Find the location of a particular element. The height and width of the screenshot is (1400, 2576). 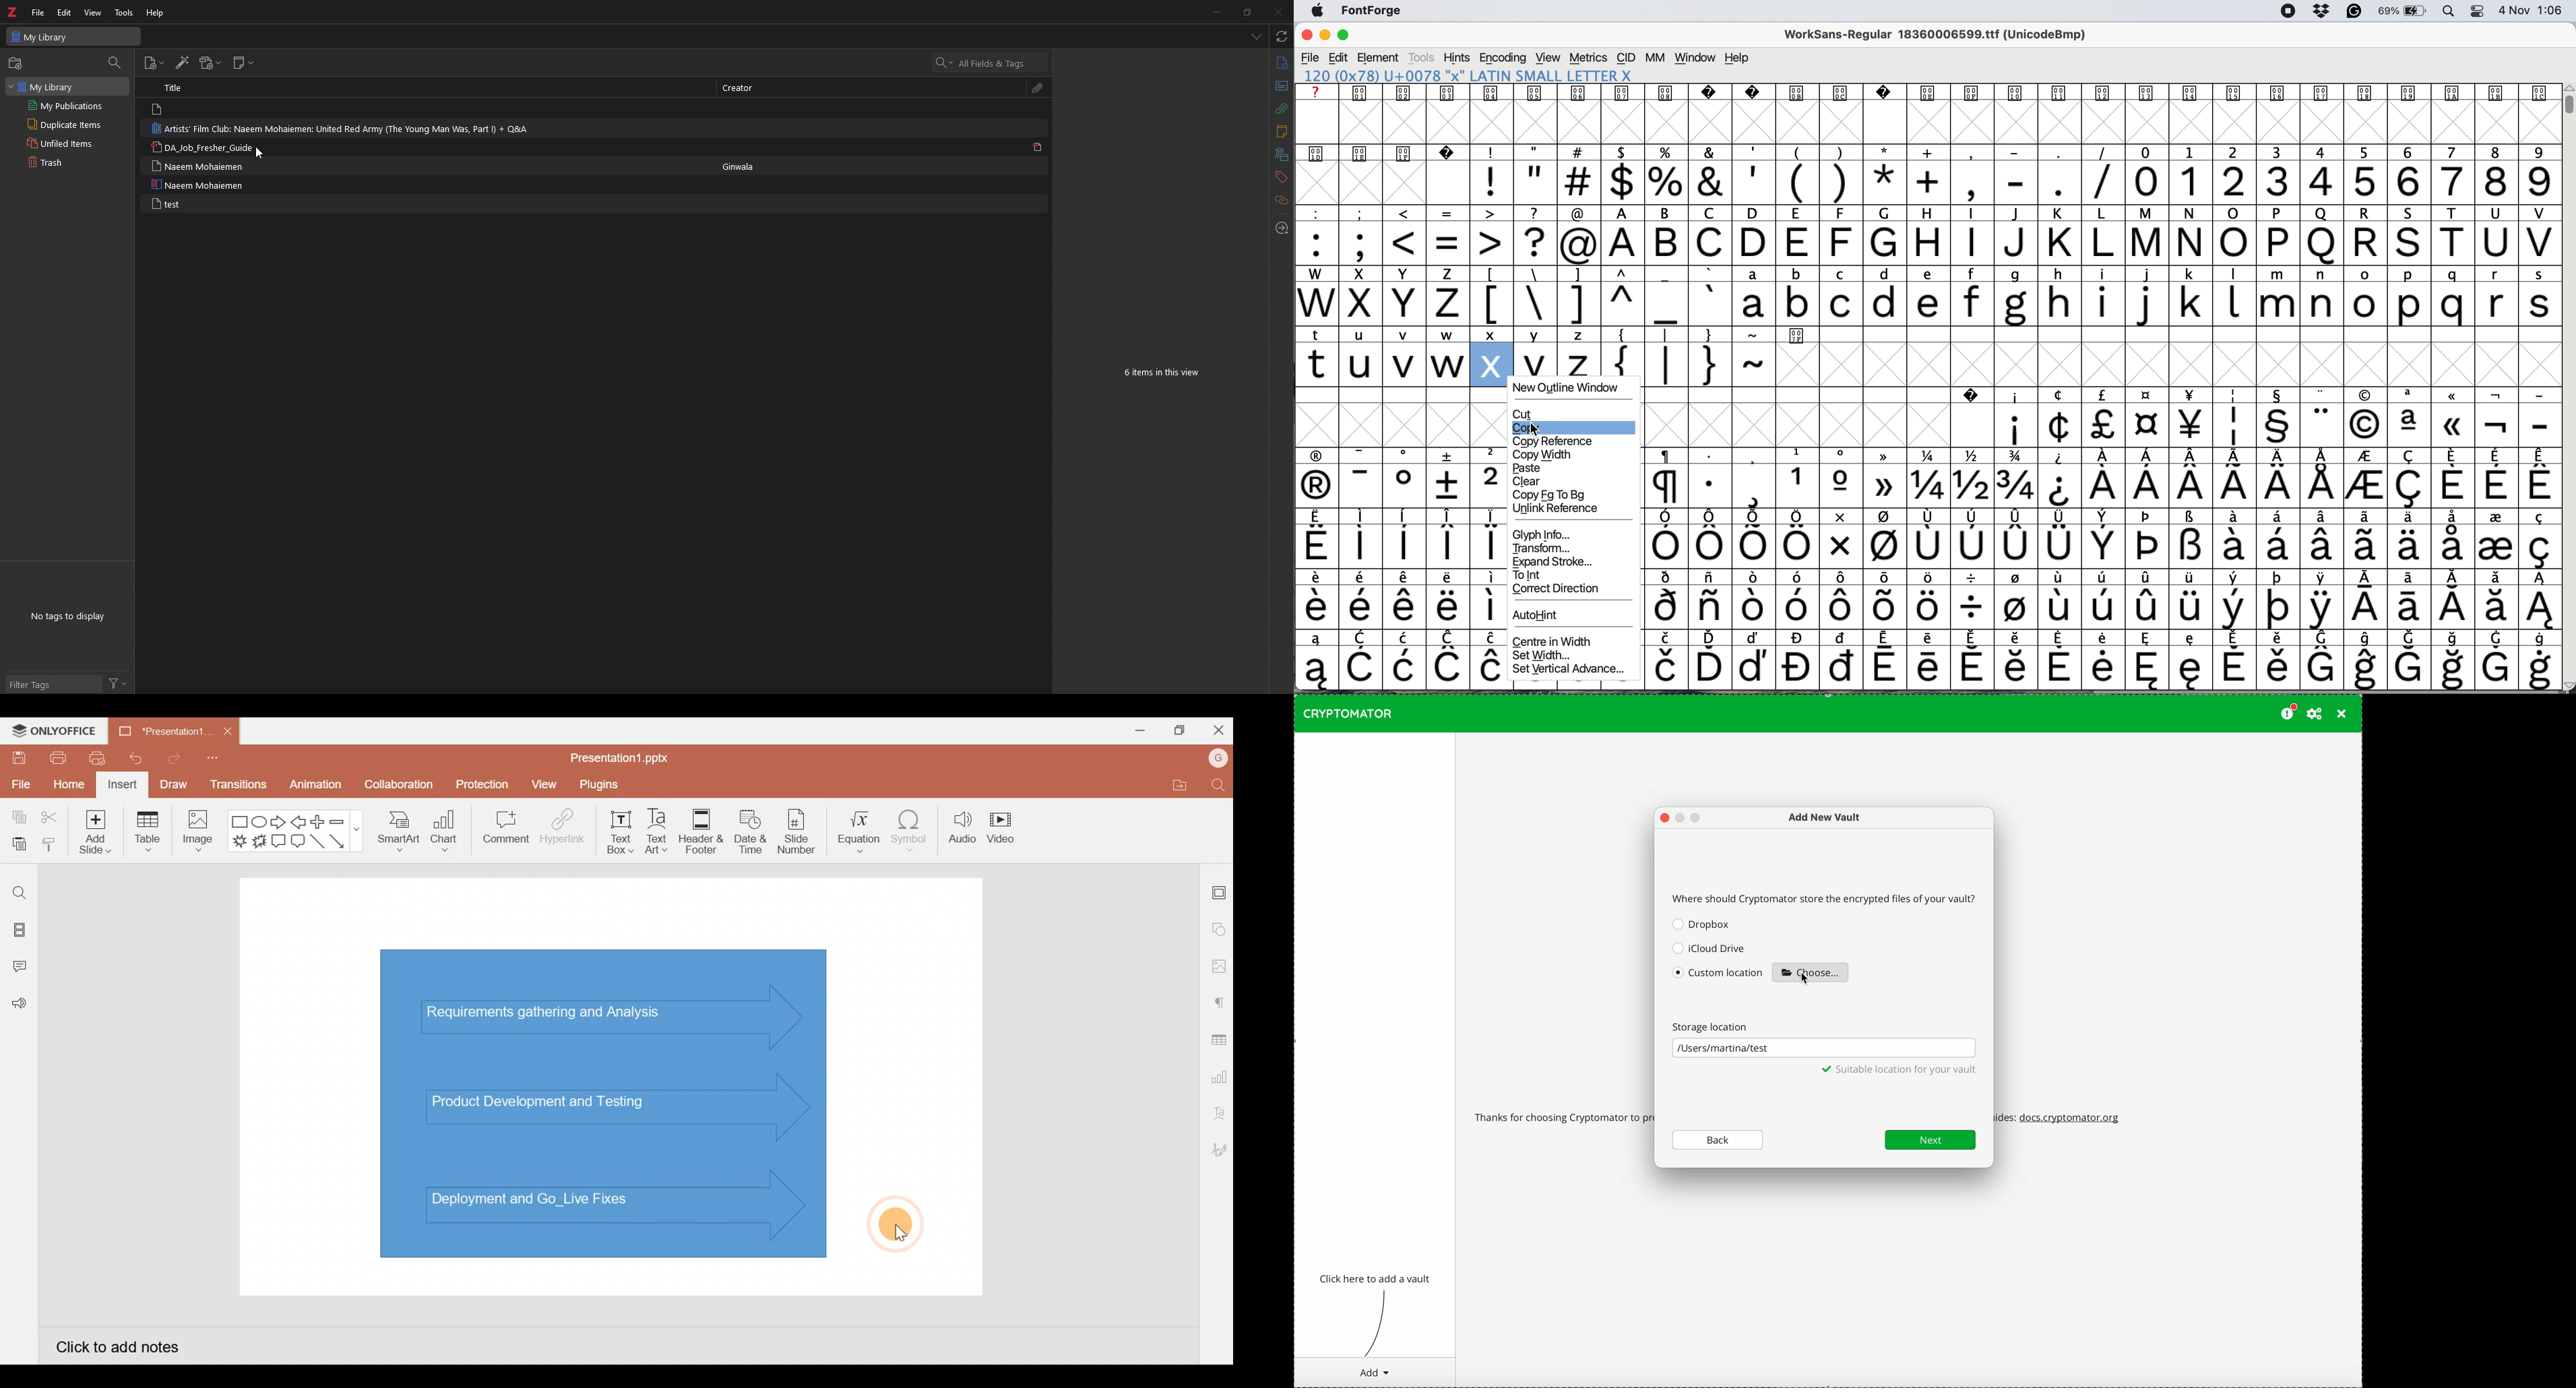

lower case and upper case text and special characters is located at coordinates (1930, 272).